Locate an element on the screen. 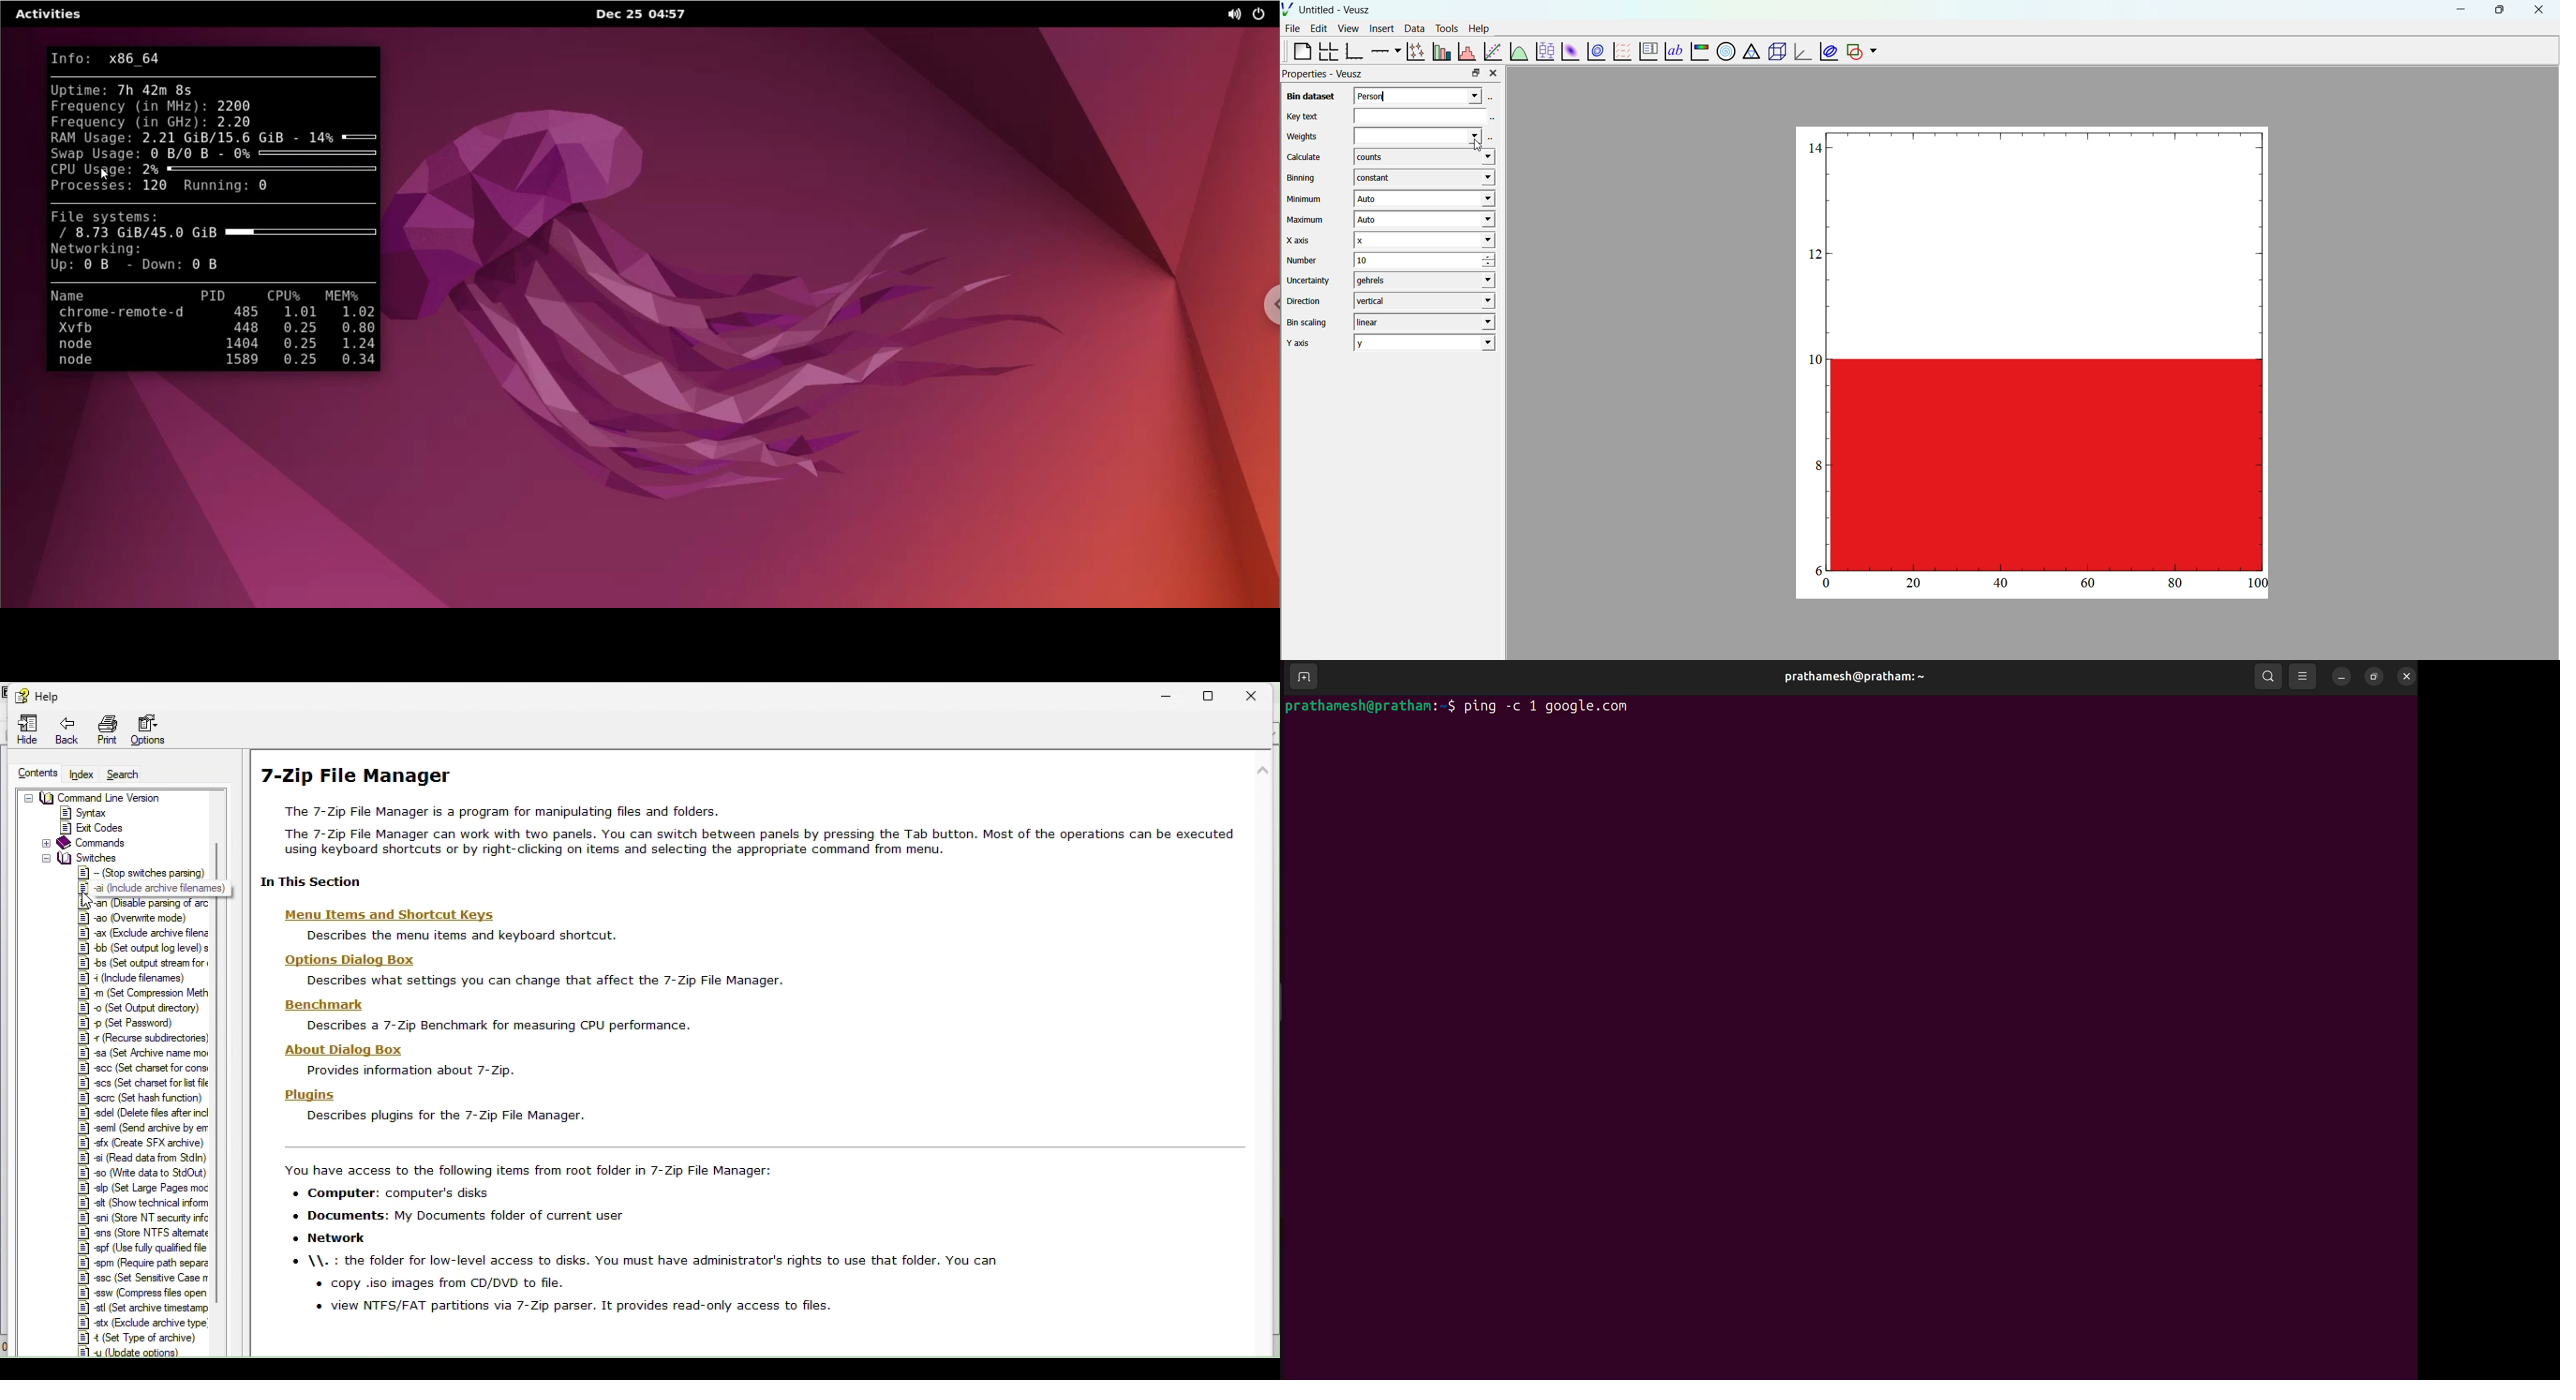 The width and height of the screenshot is (2576, 1400). Menu Items and Shortcut Keys is located at coordinates (392, 915).